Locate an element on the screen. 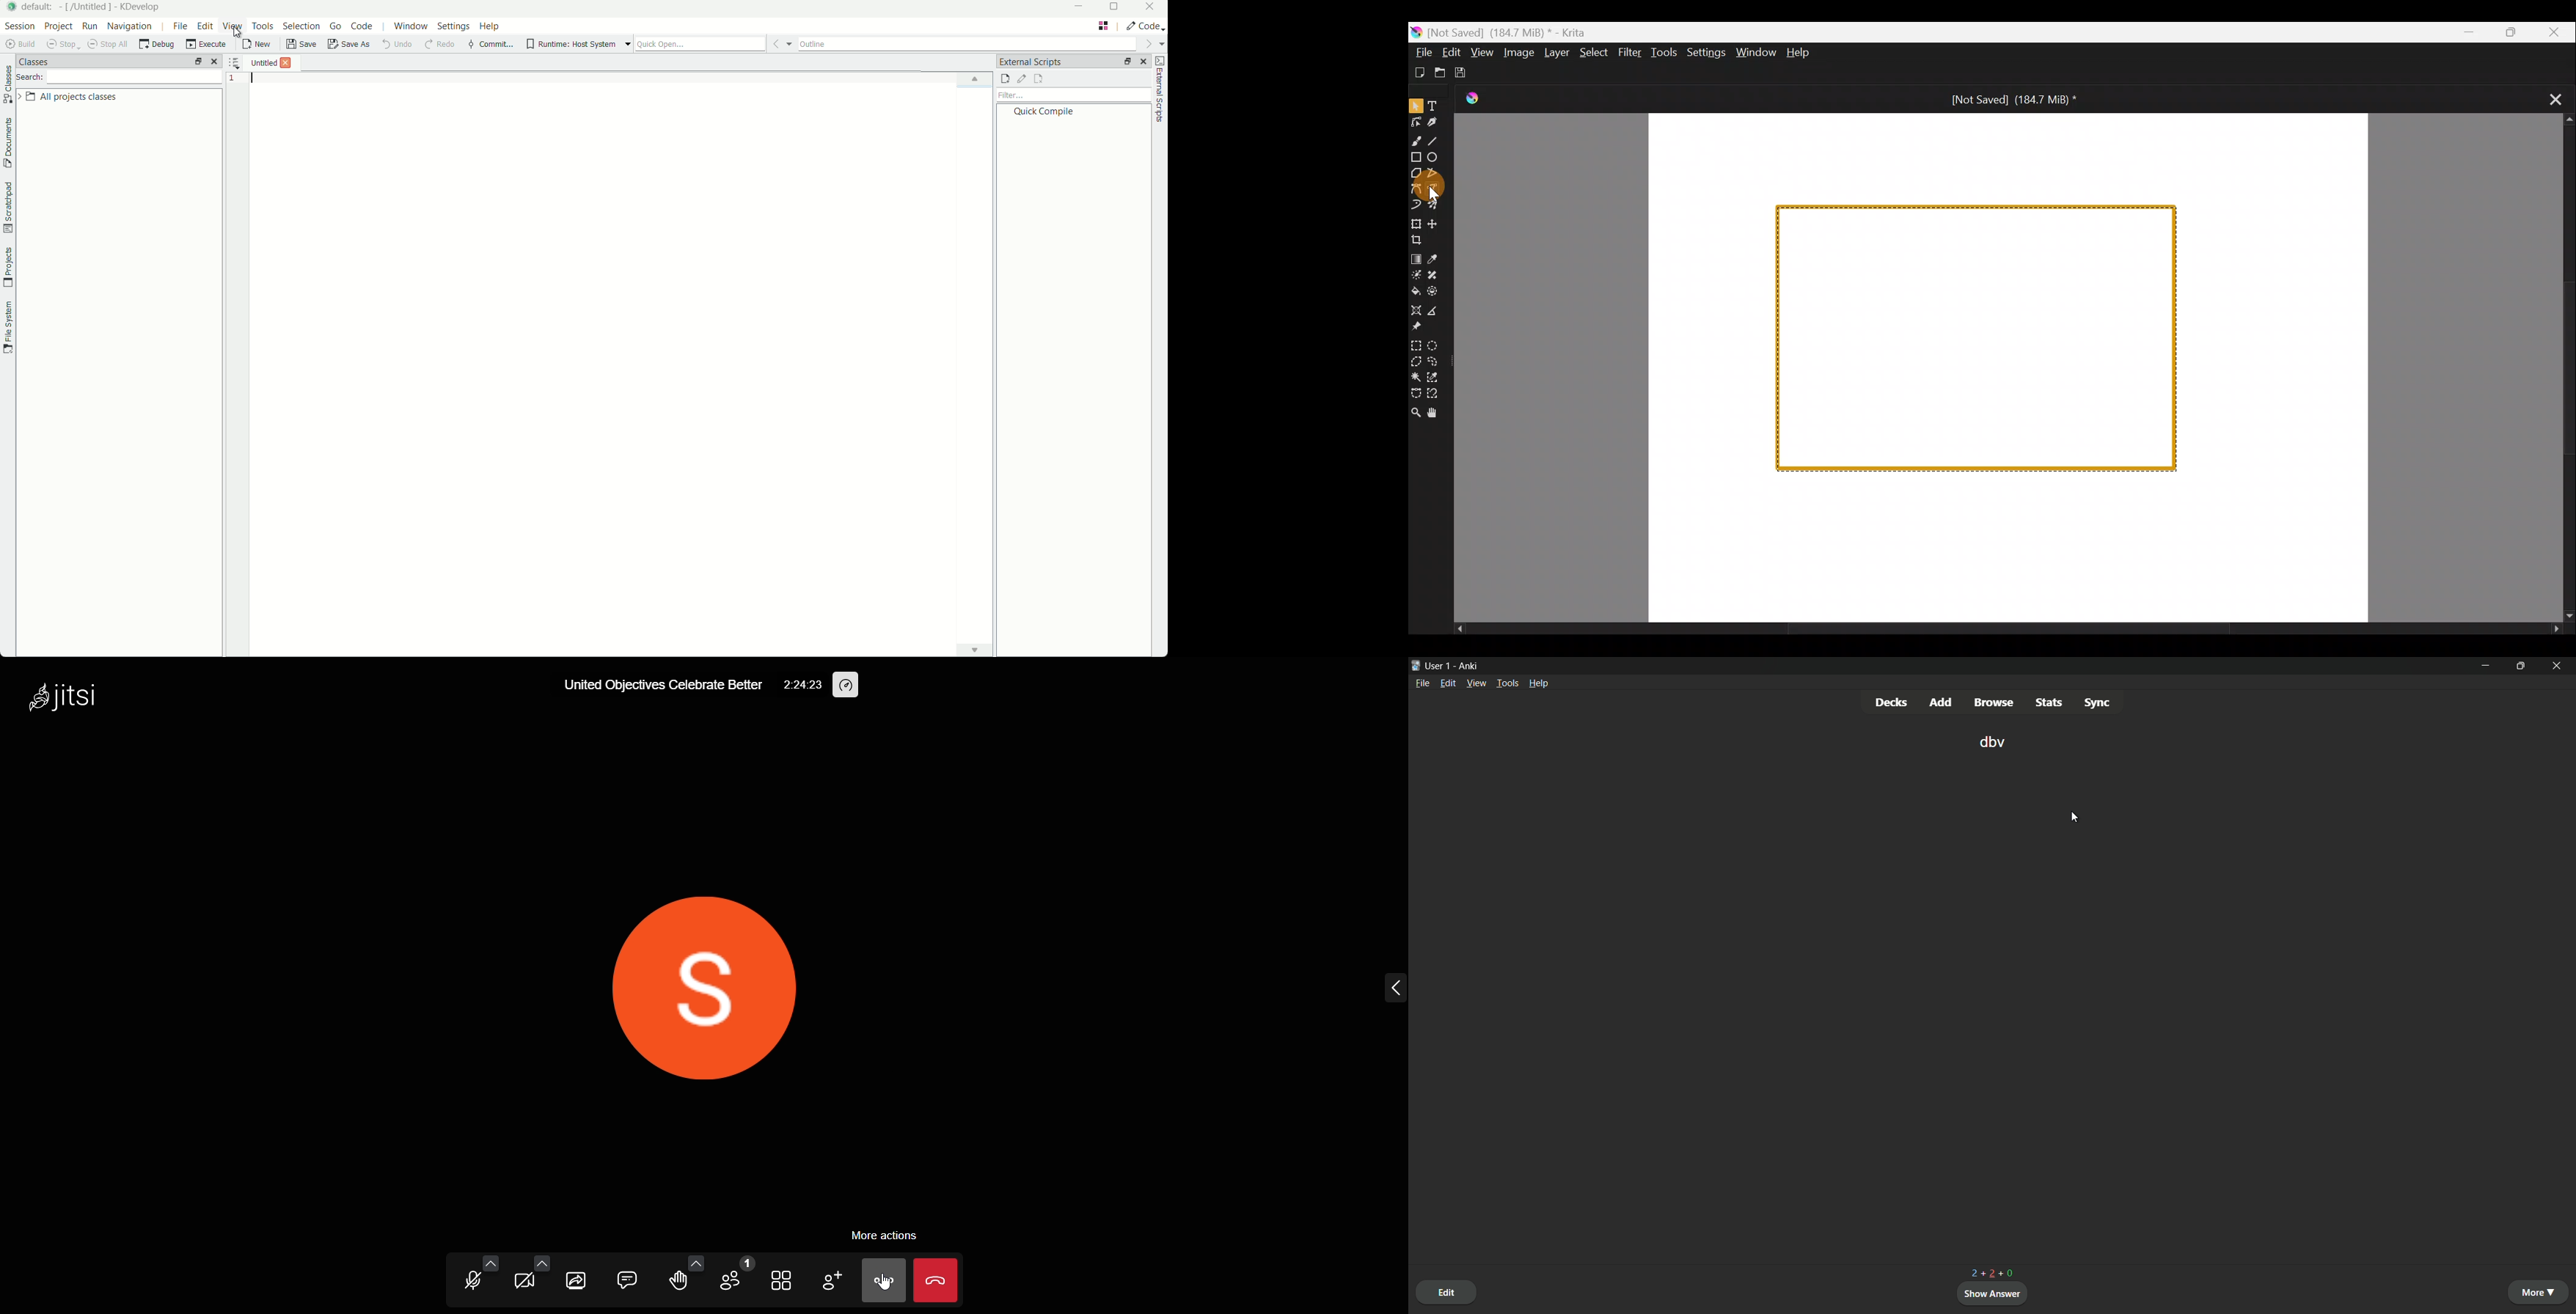 This screenshot has height=1316, width=2576. participants is located at coordinates (735, 1274).